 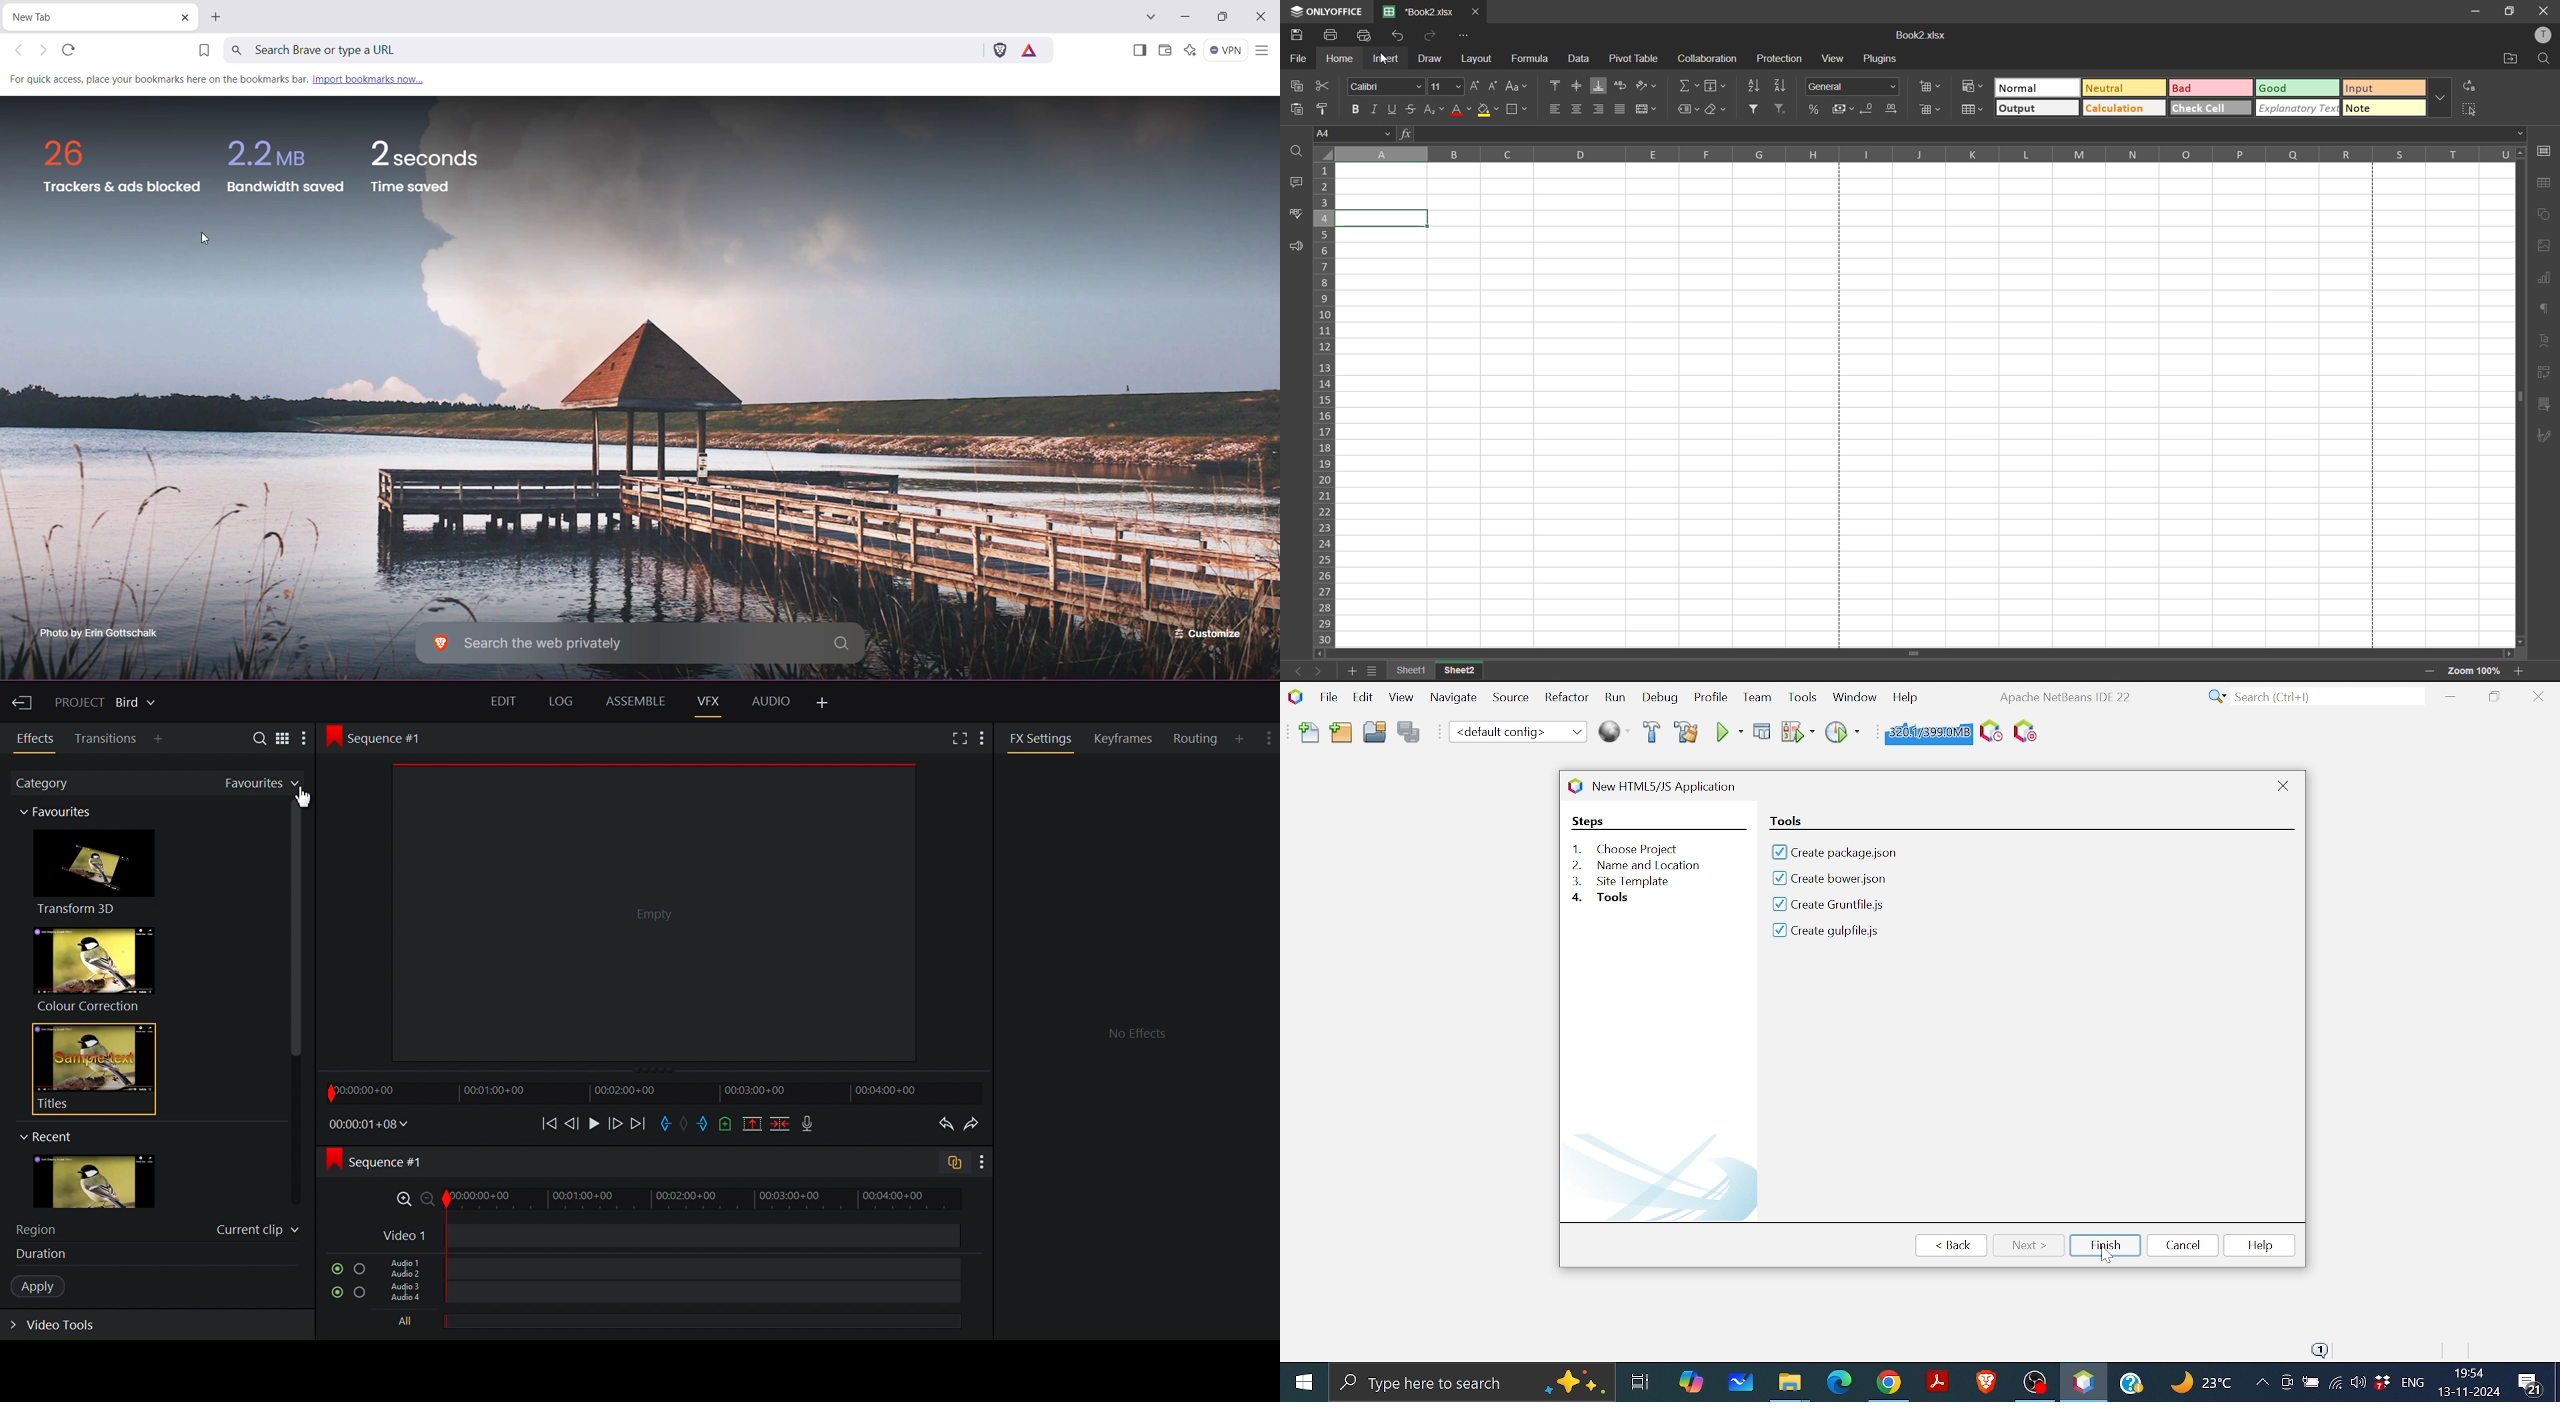 I want to click on copy, so click(x=1297, y=86).